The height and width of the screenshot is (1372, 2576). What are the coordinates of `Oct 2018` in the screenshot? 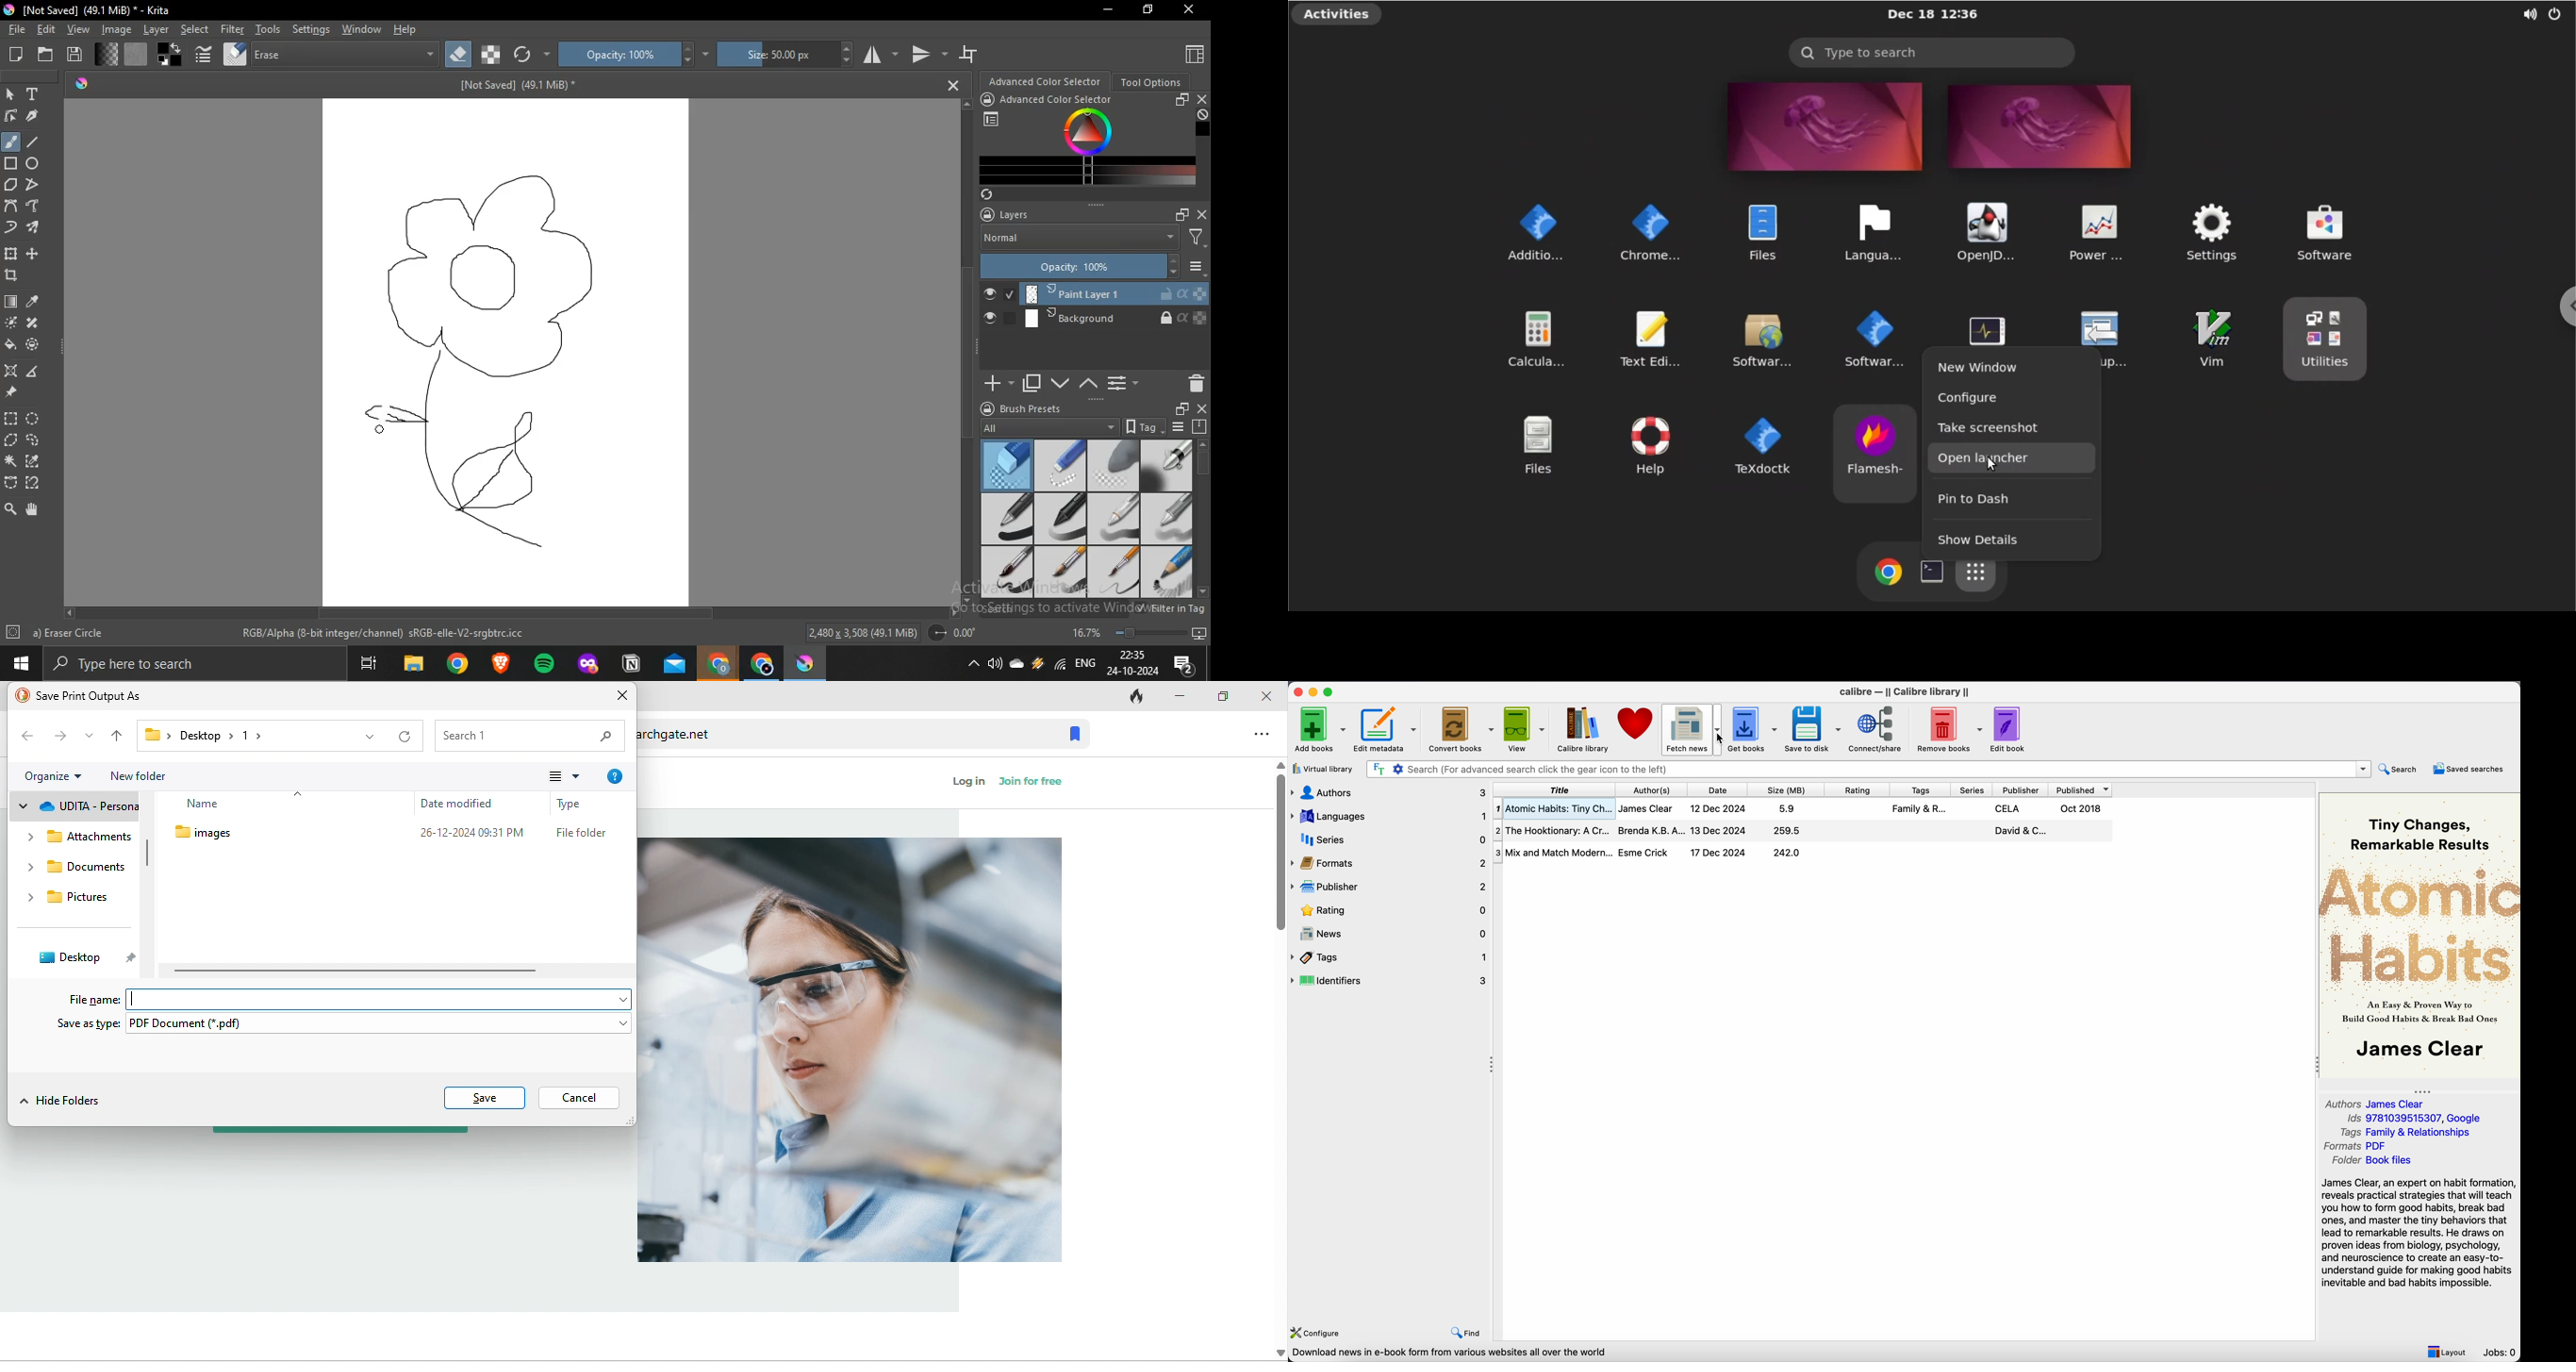 It's located at (2082, 809).